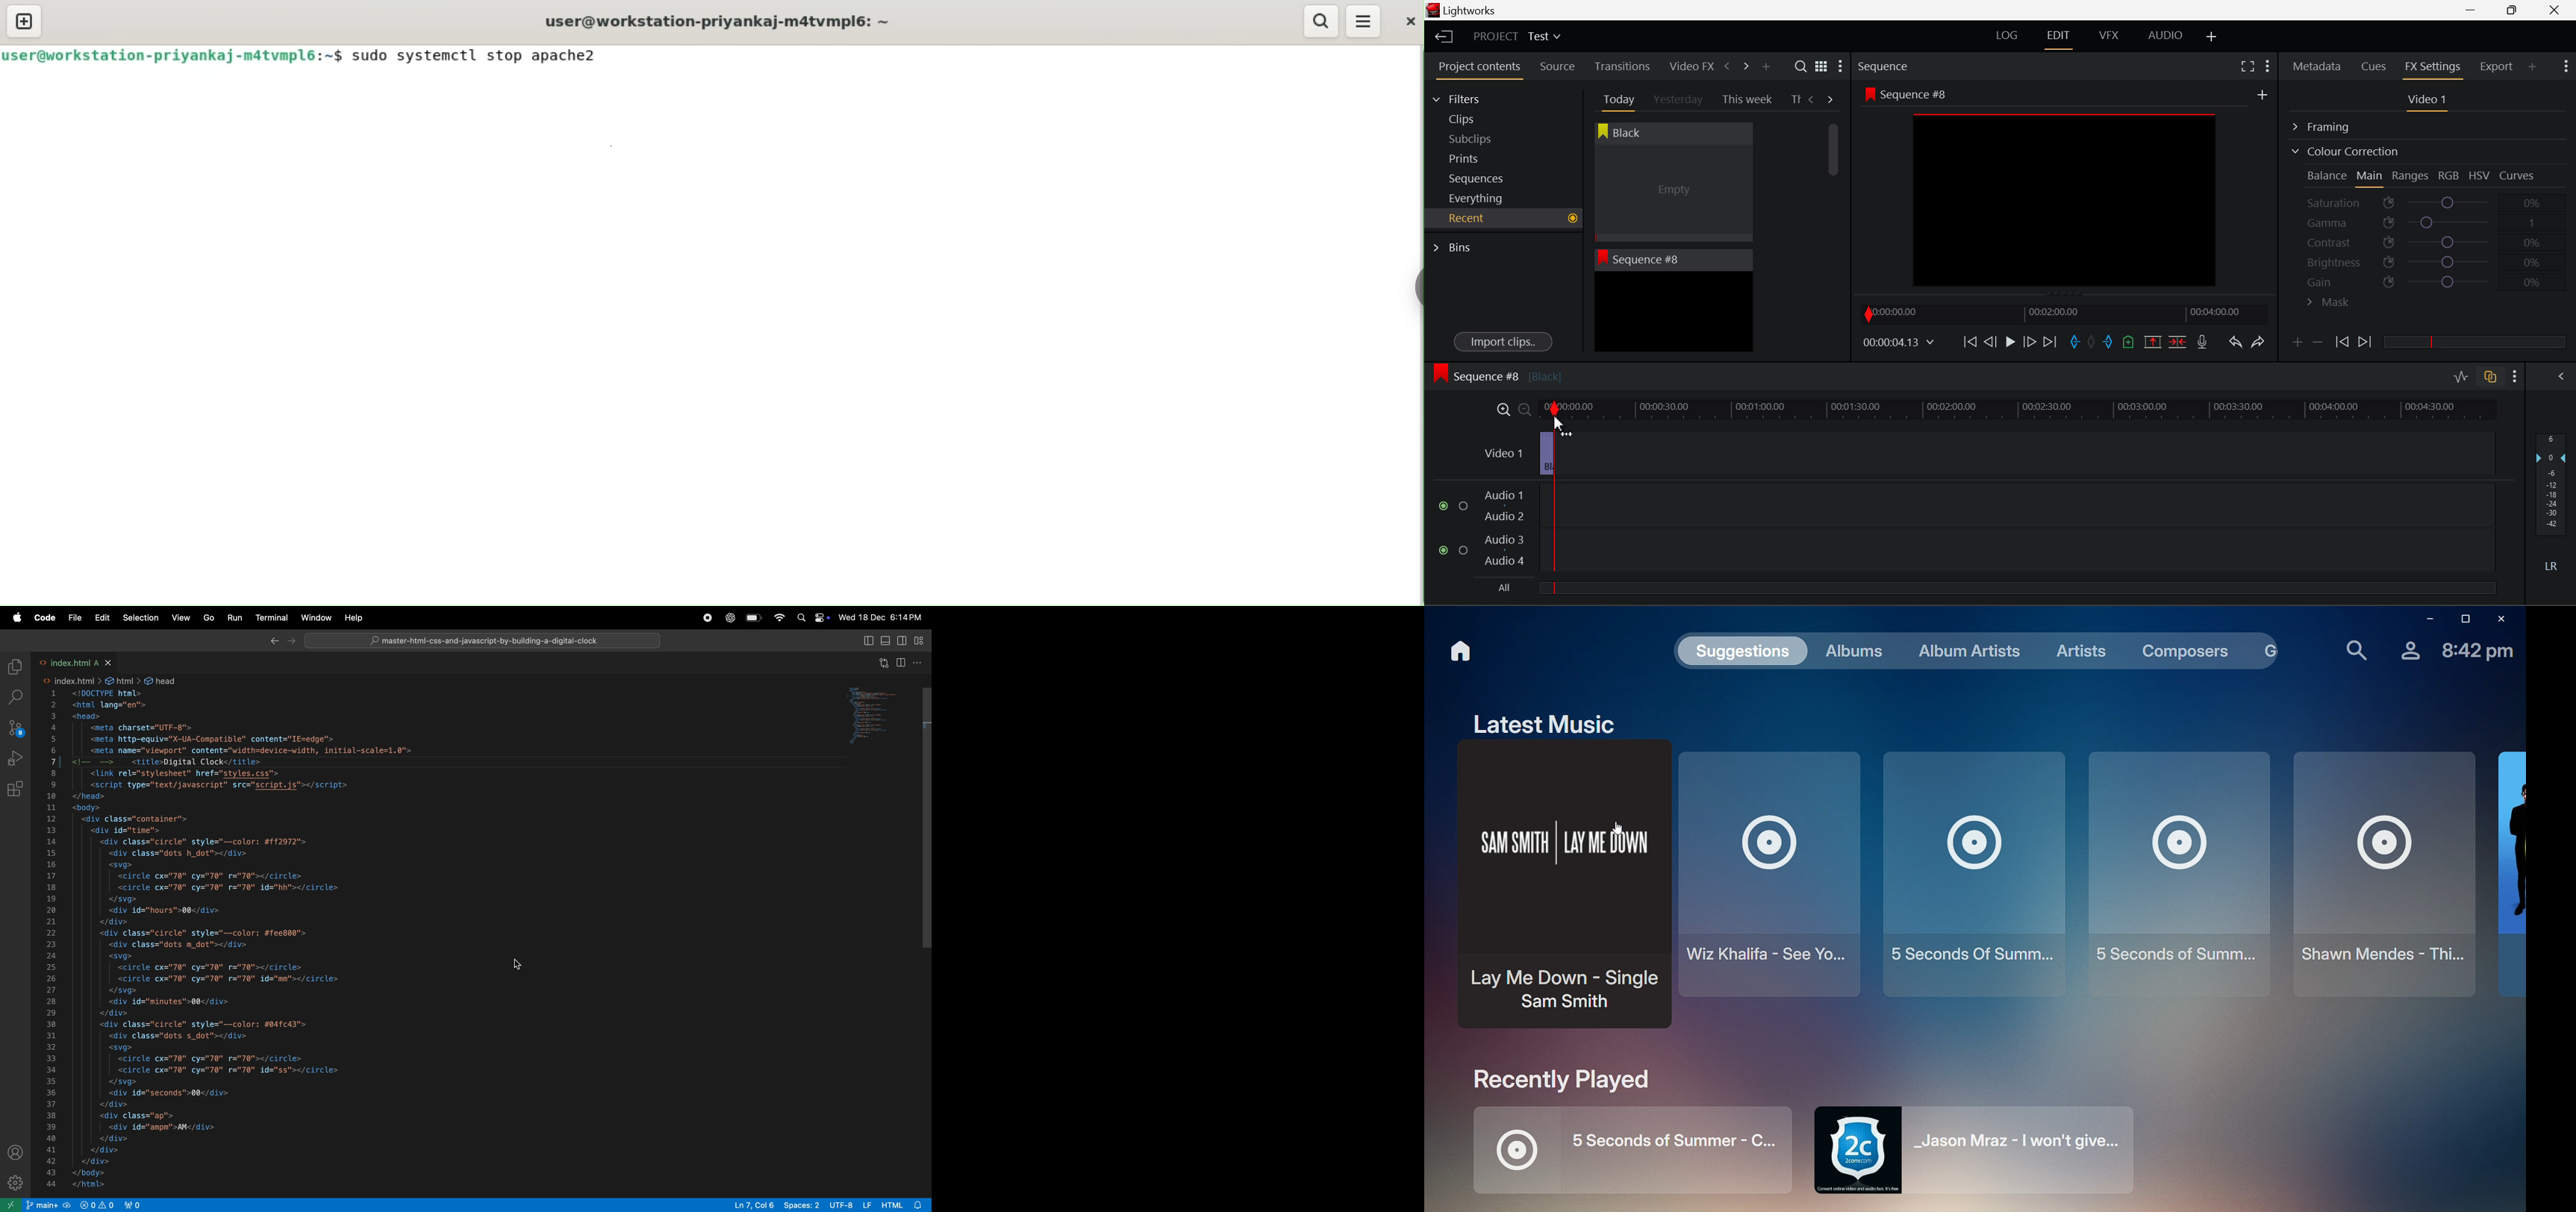  What do you see at coordinates (2557, 10) in the screenshot?
I see `Close` at bounding box center [2557, 10].